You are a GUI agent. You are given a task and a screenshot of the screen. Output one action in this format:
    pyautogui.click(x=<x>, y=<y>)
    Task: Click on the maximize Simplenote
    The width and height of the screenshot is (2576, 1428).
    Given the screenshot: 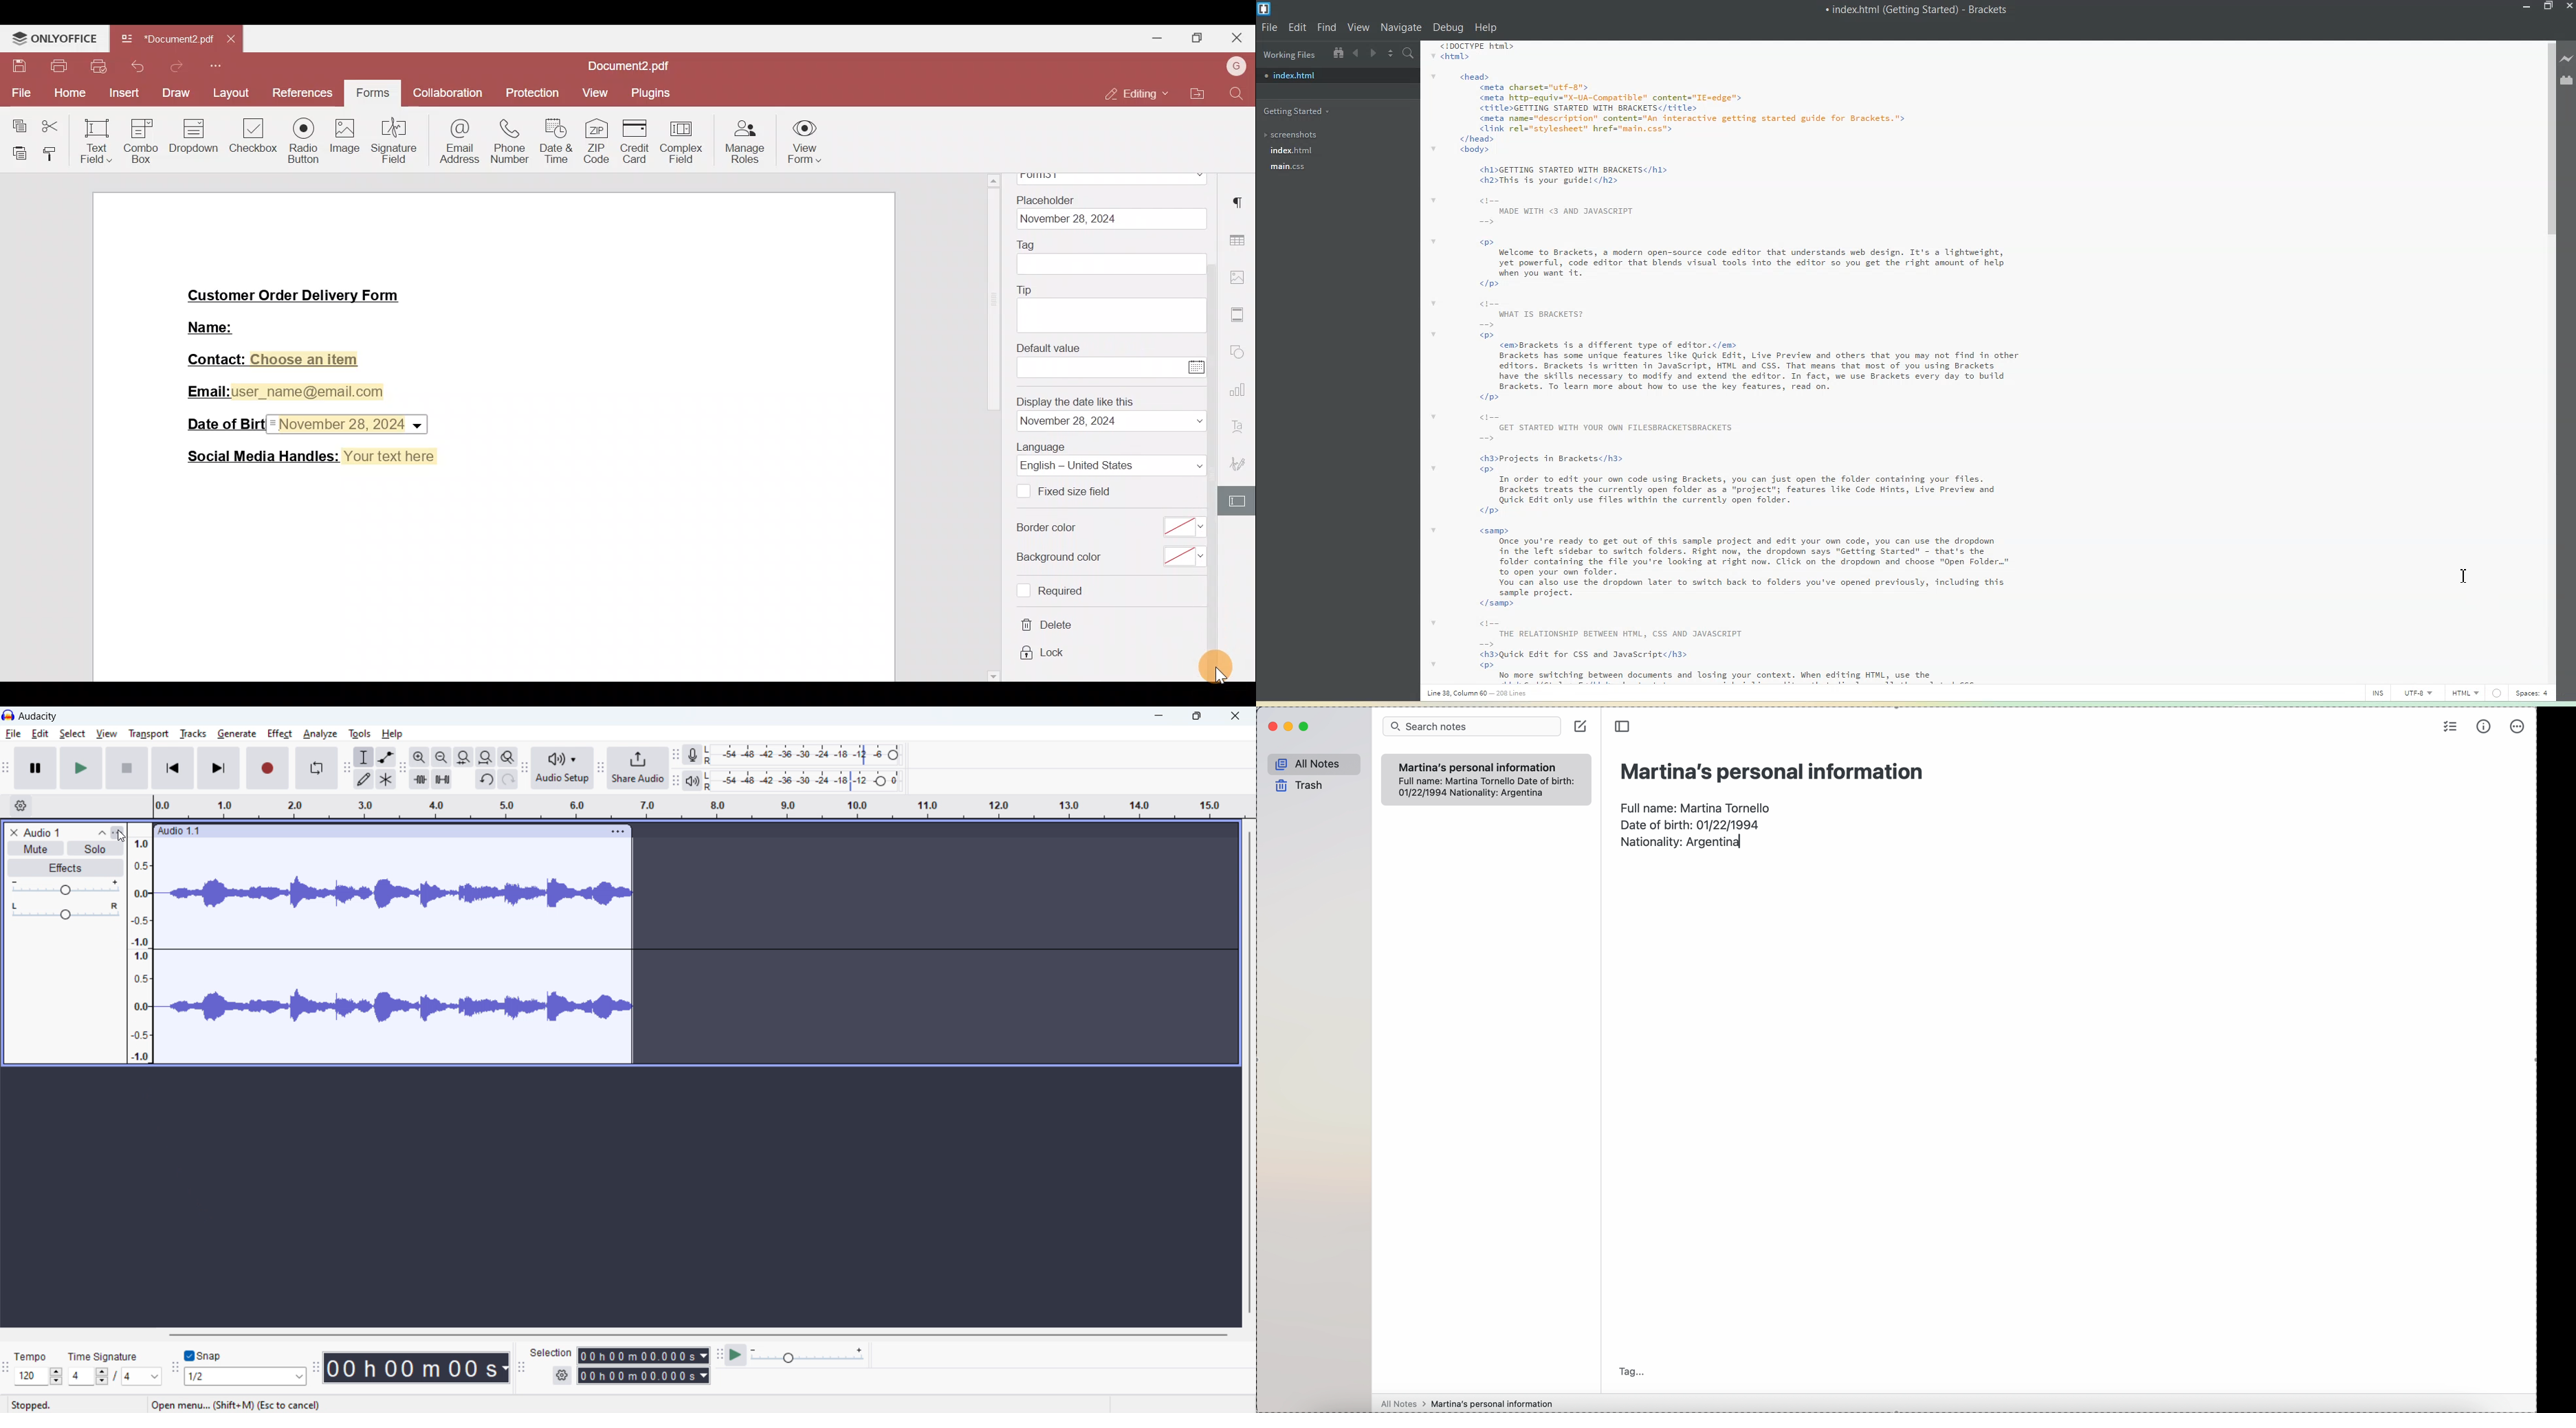 What is the action you would take?
    pyautogui.click(x=1305, y=727)
    